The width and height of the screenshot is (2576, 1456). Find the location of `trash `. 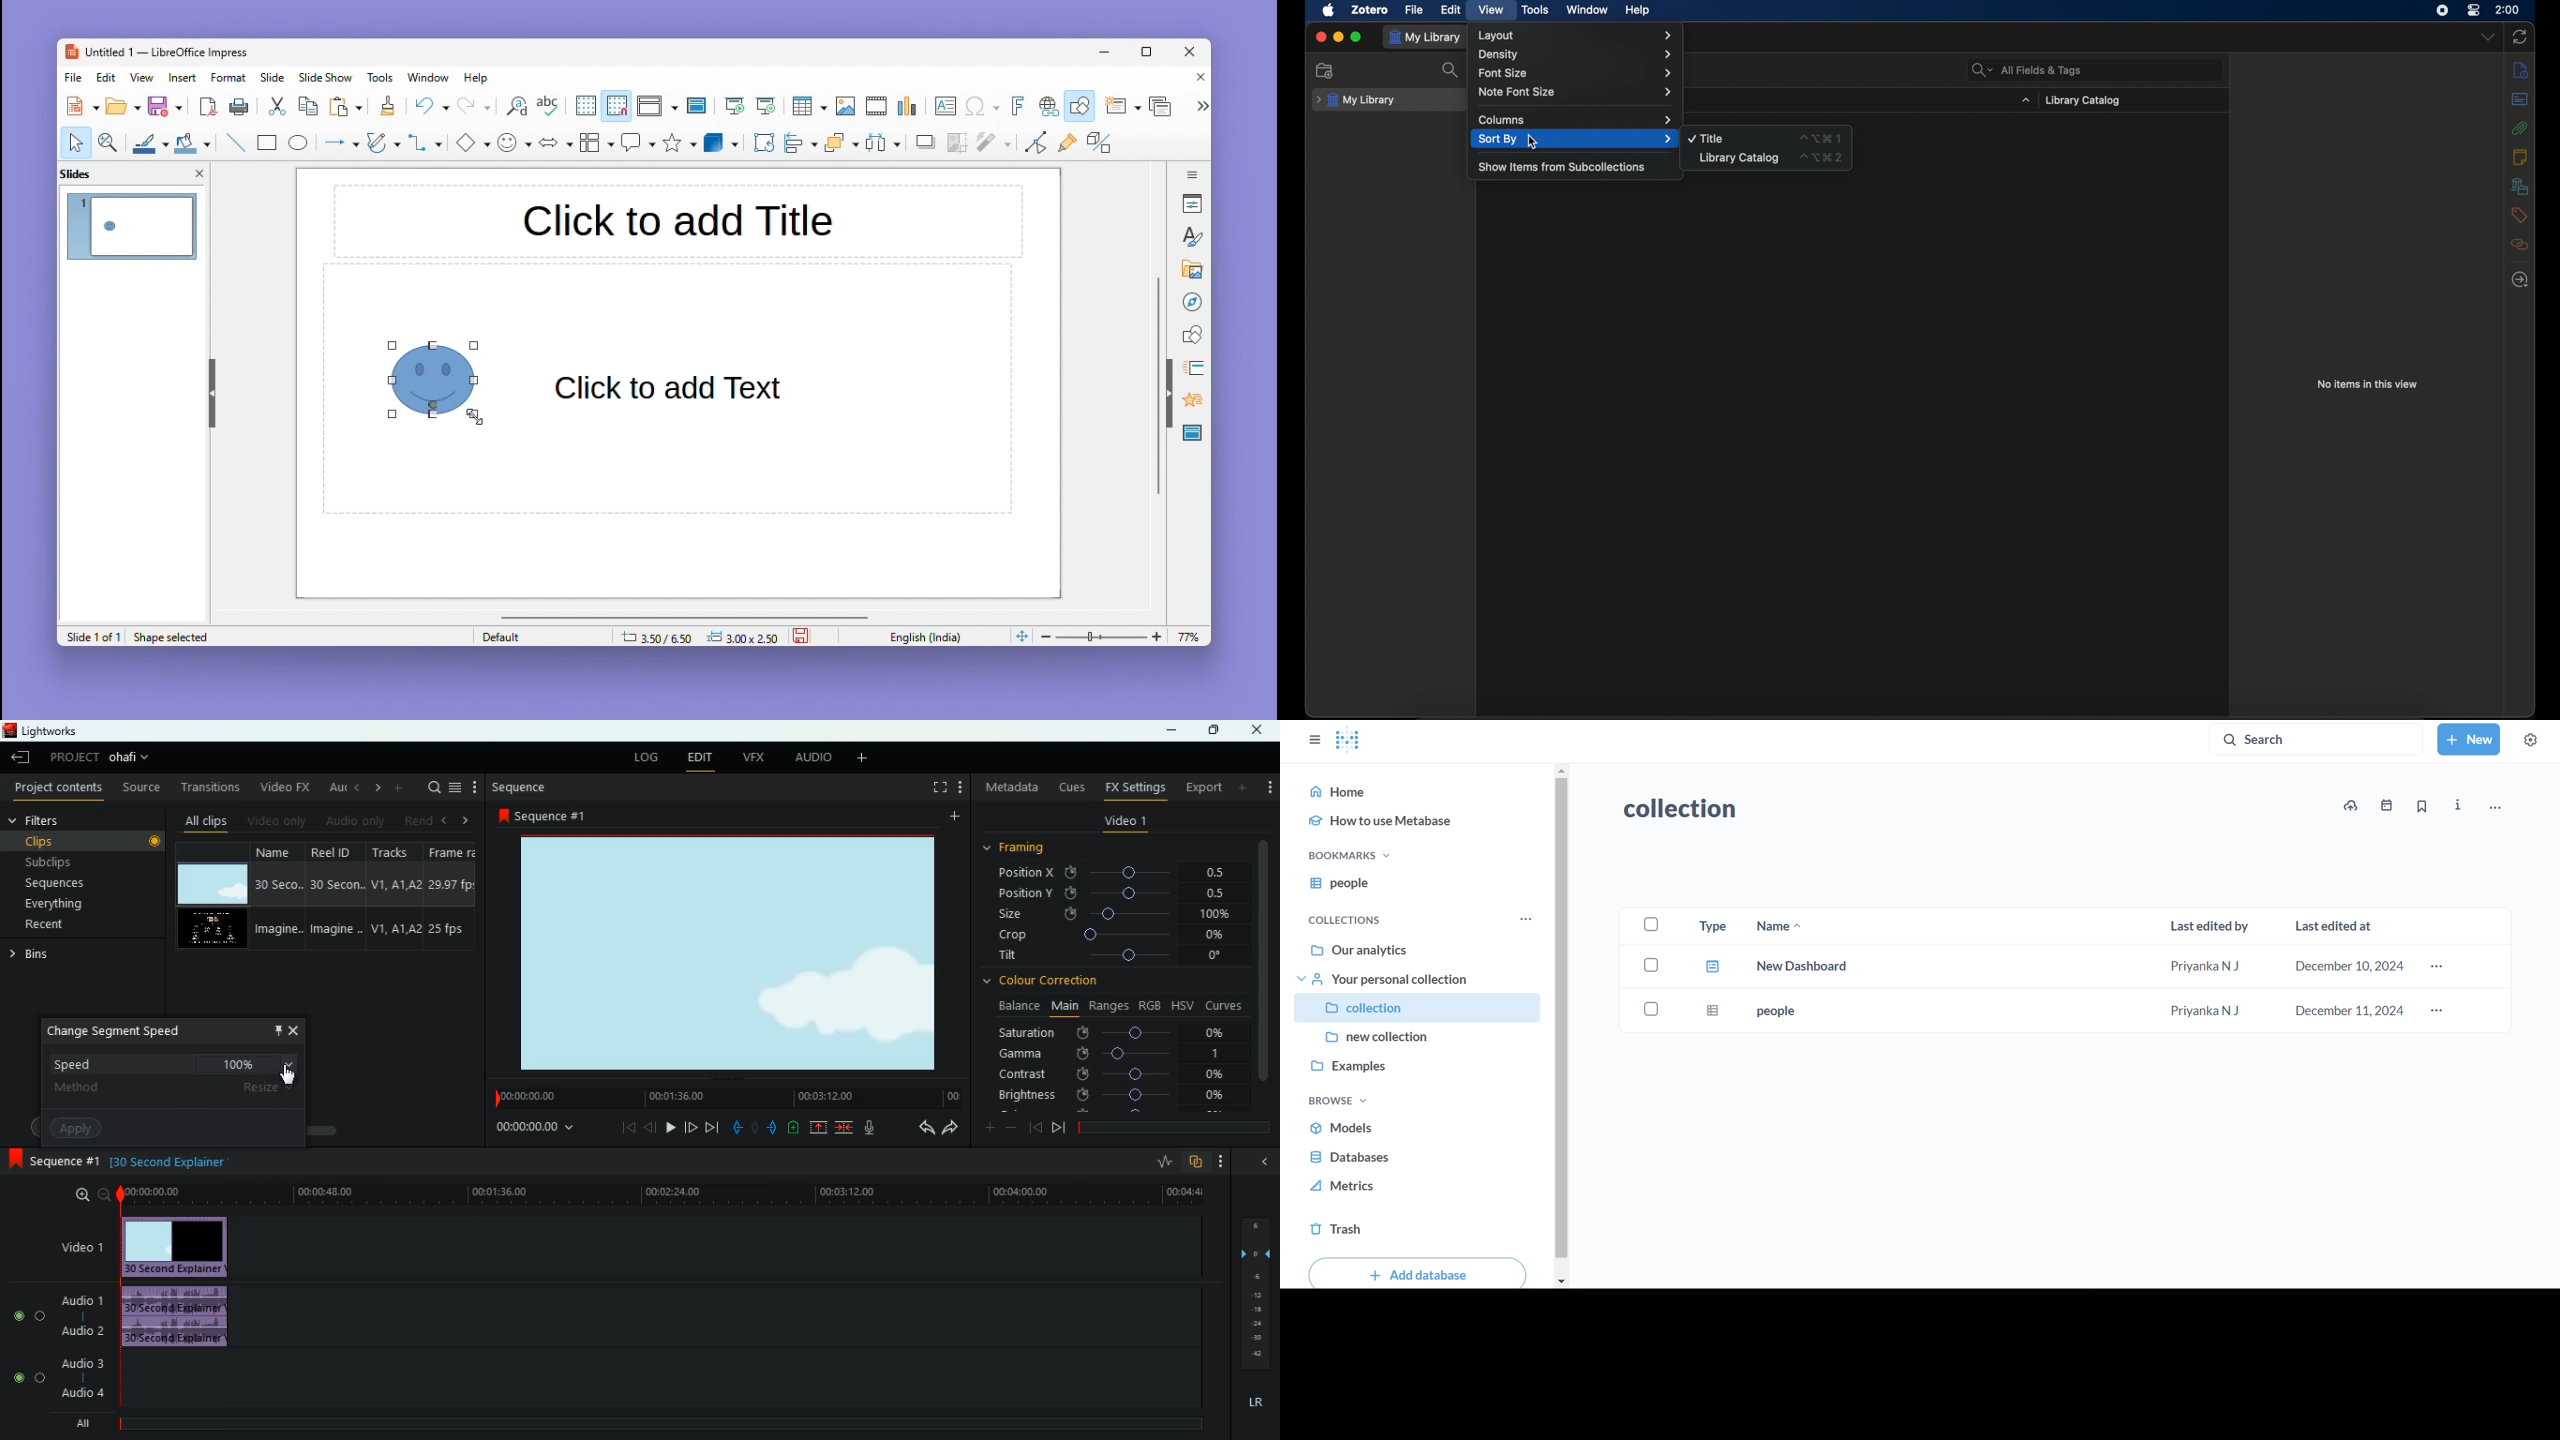

trash  is located at coordinates (1411, 1227).